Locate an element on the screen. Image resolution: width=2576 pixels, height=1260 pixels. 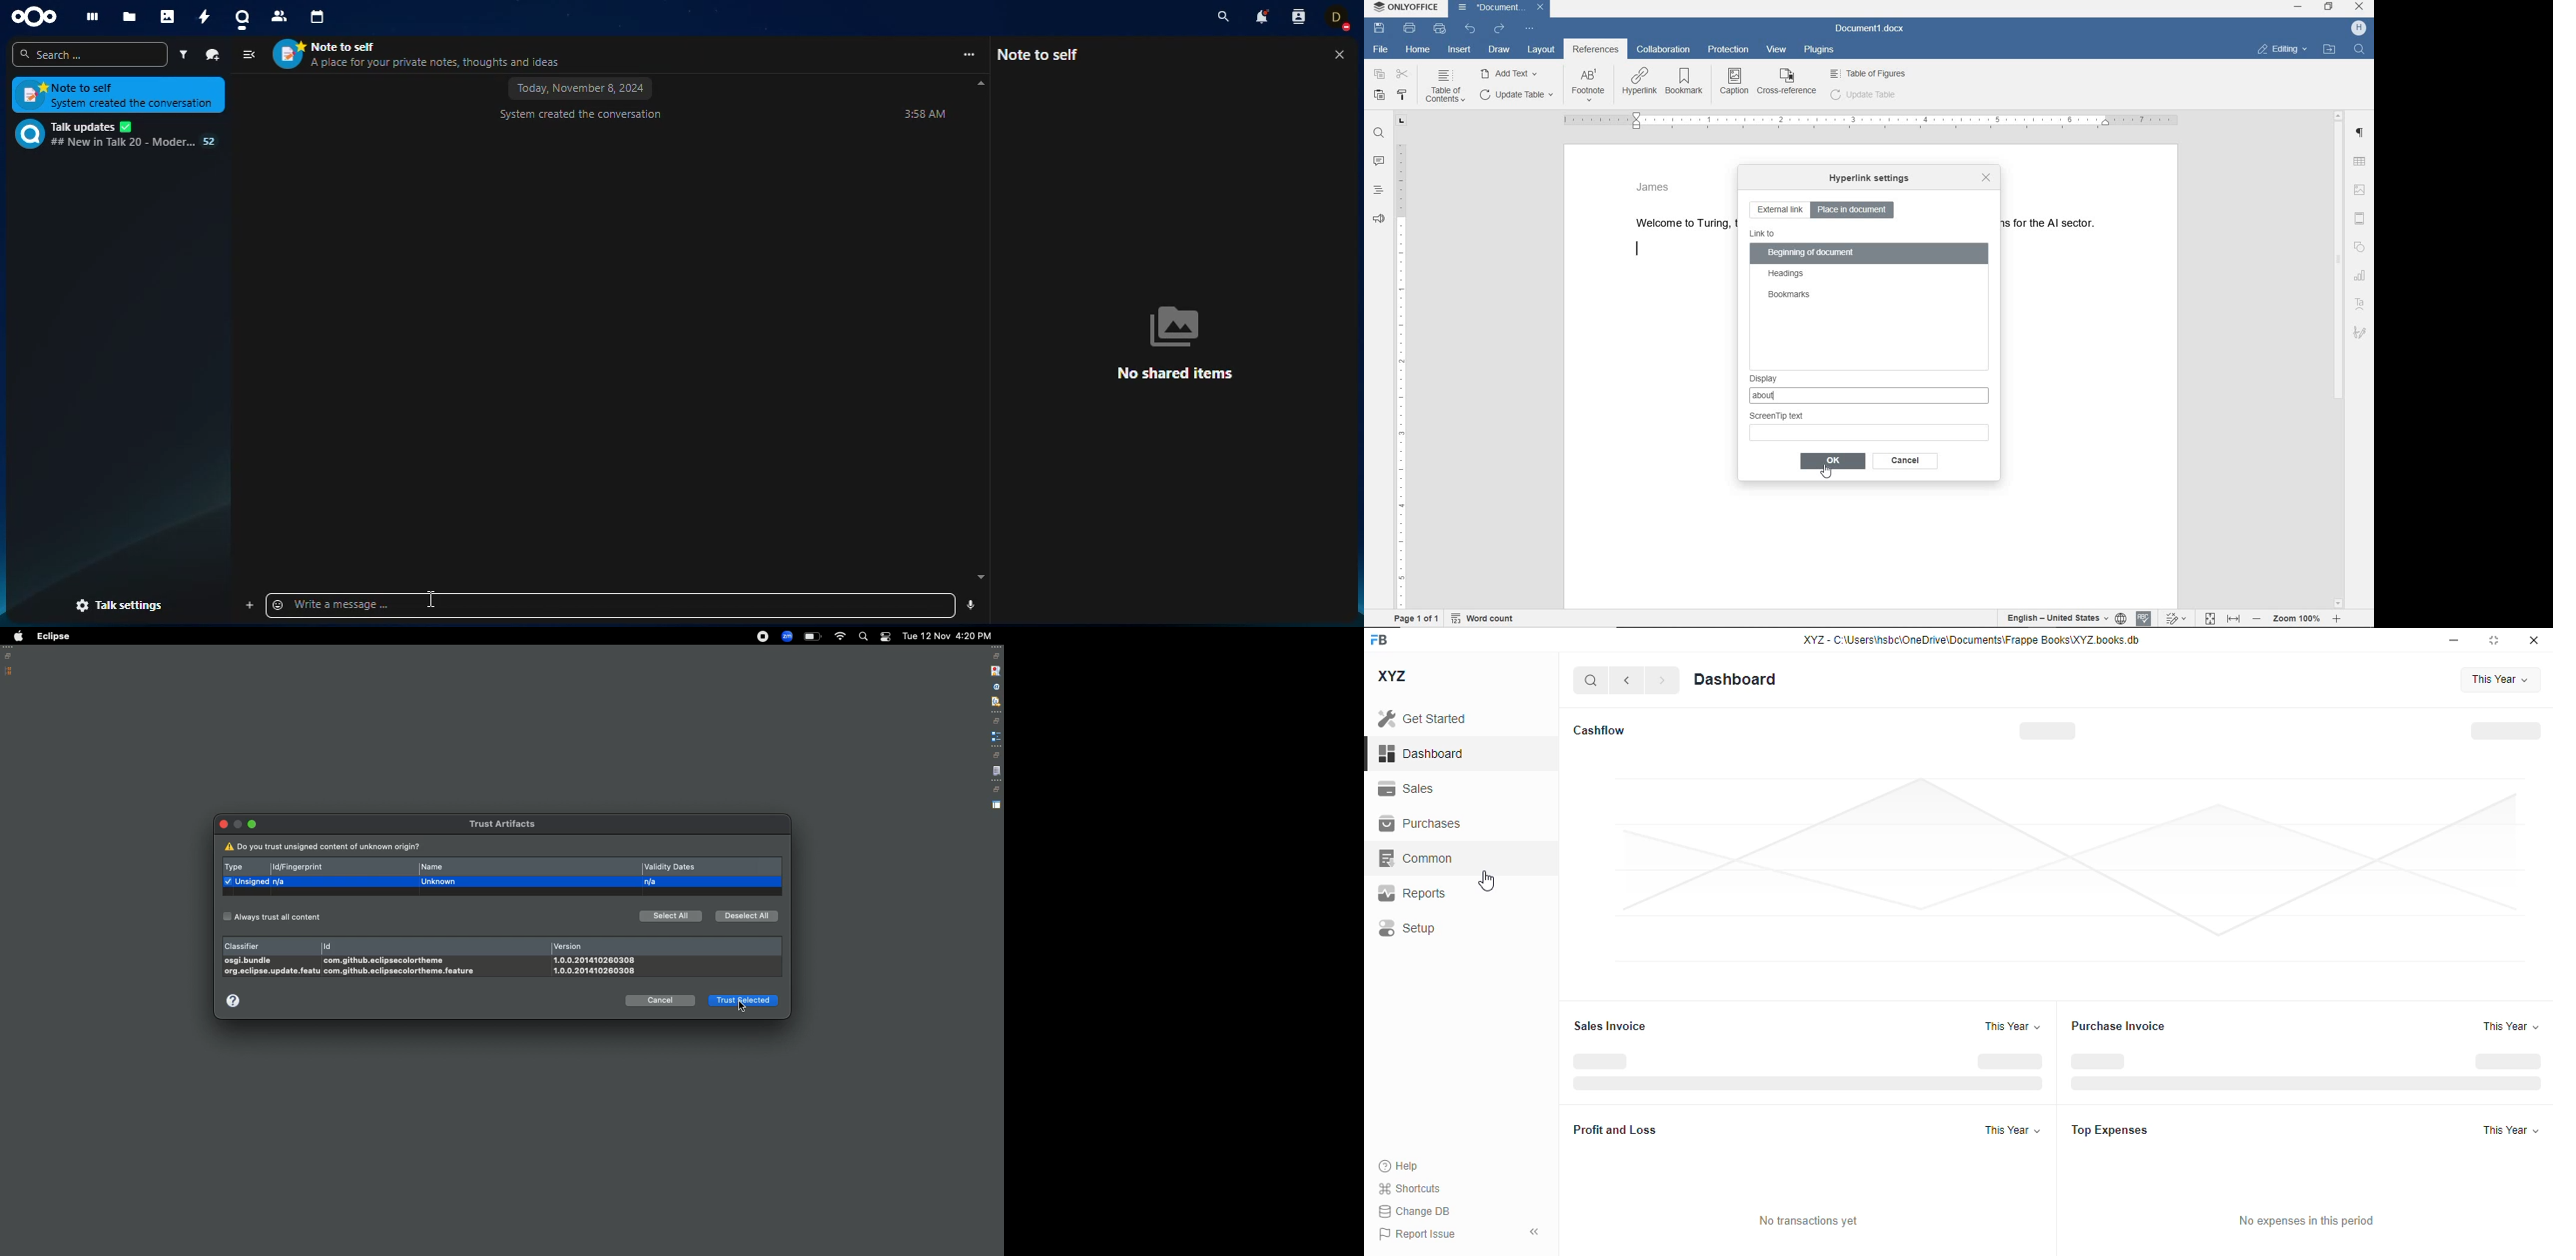
Close is located at coordinates (1541, 8).